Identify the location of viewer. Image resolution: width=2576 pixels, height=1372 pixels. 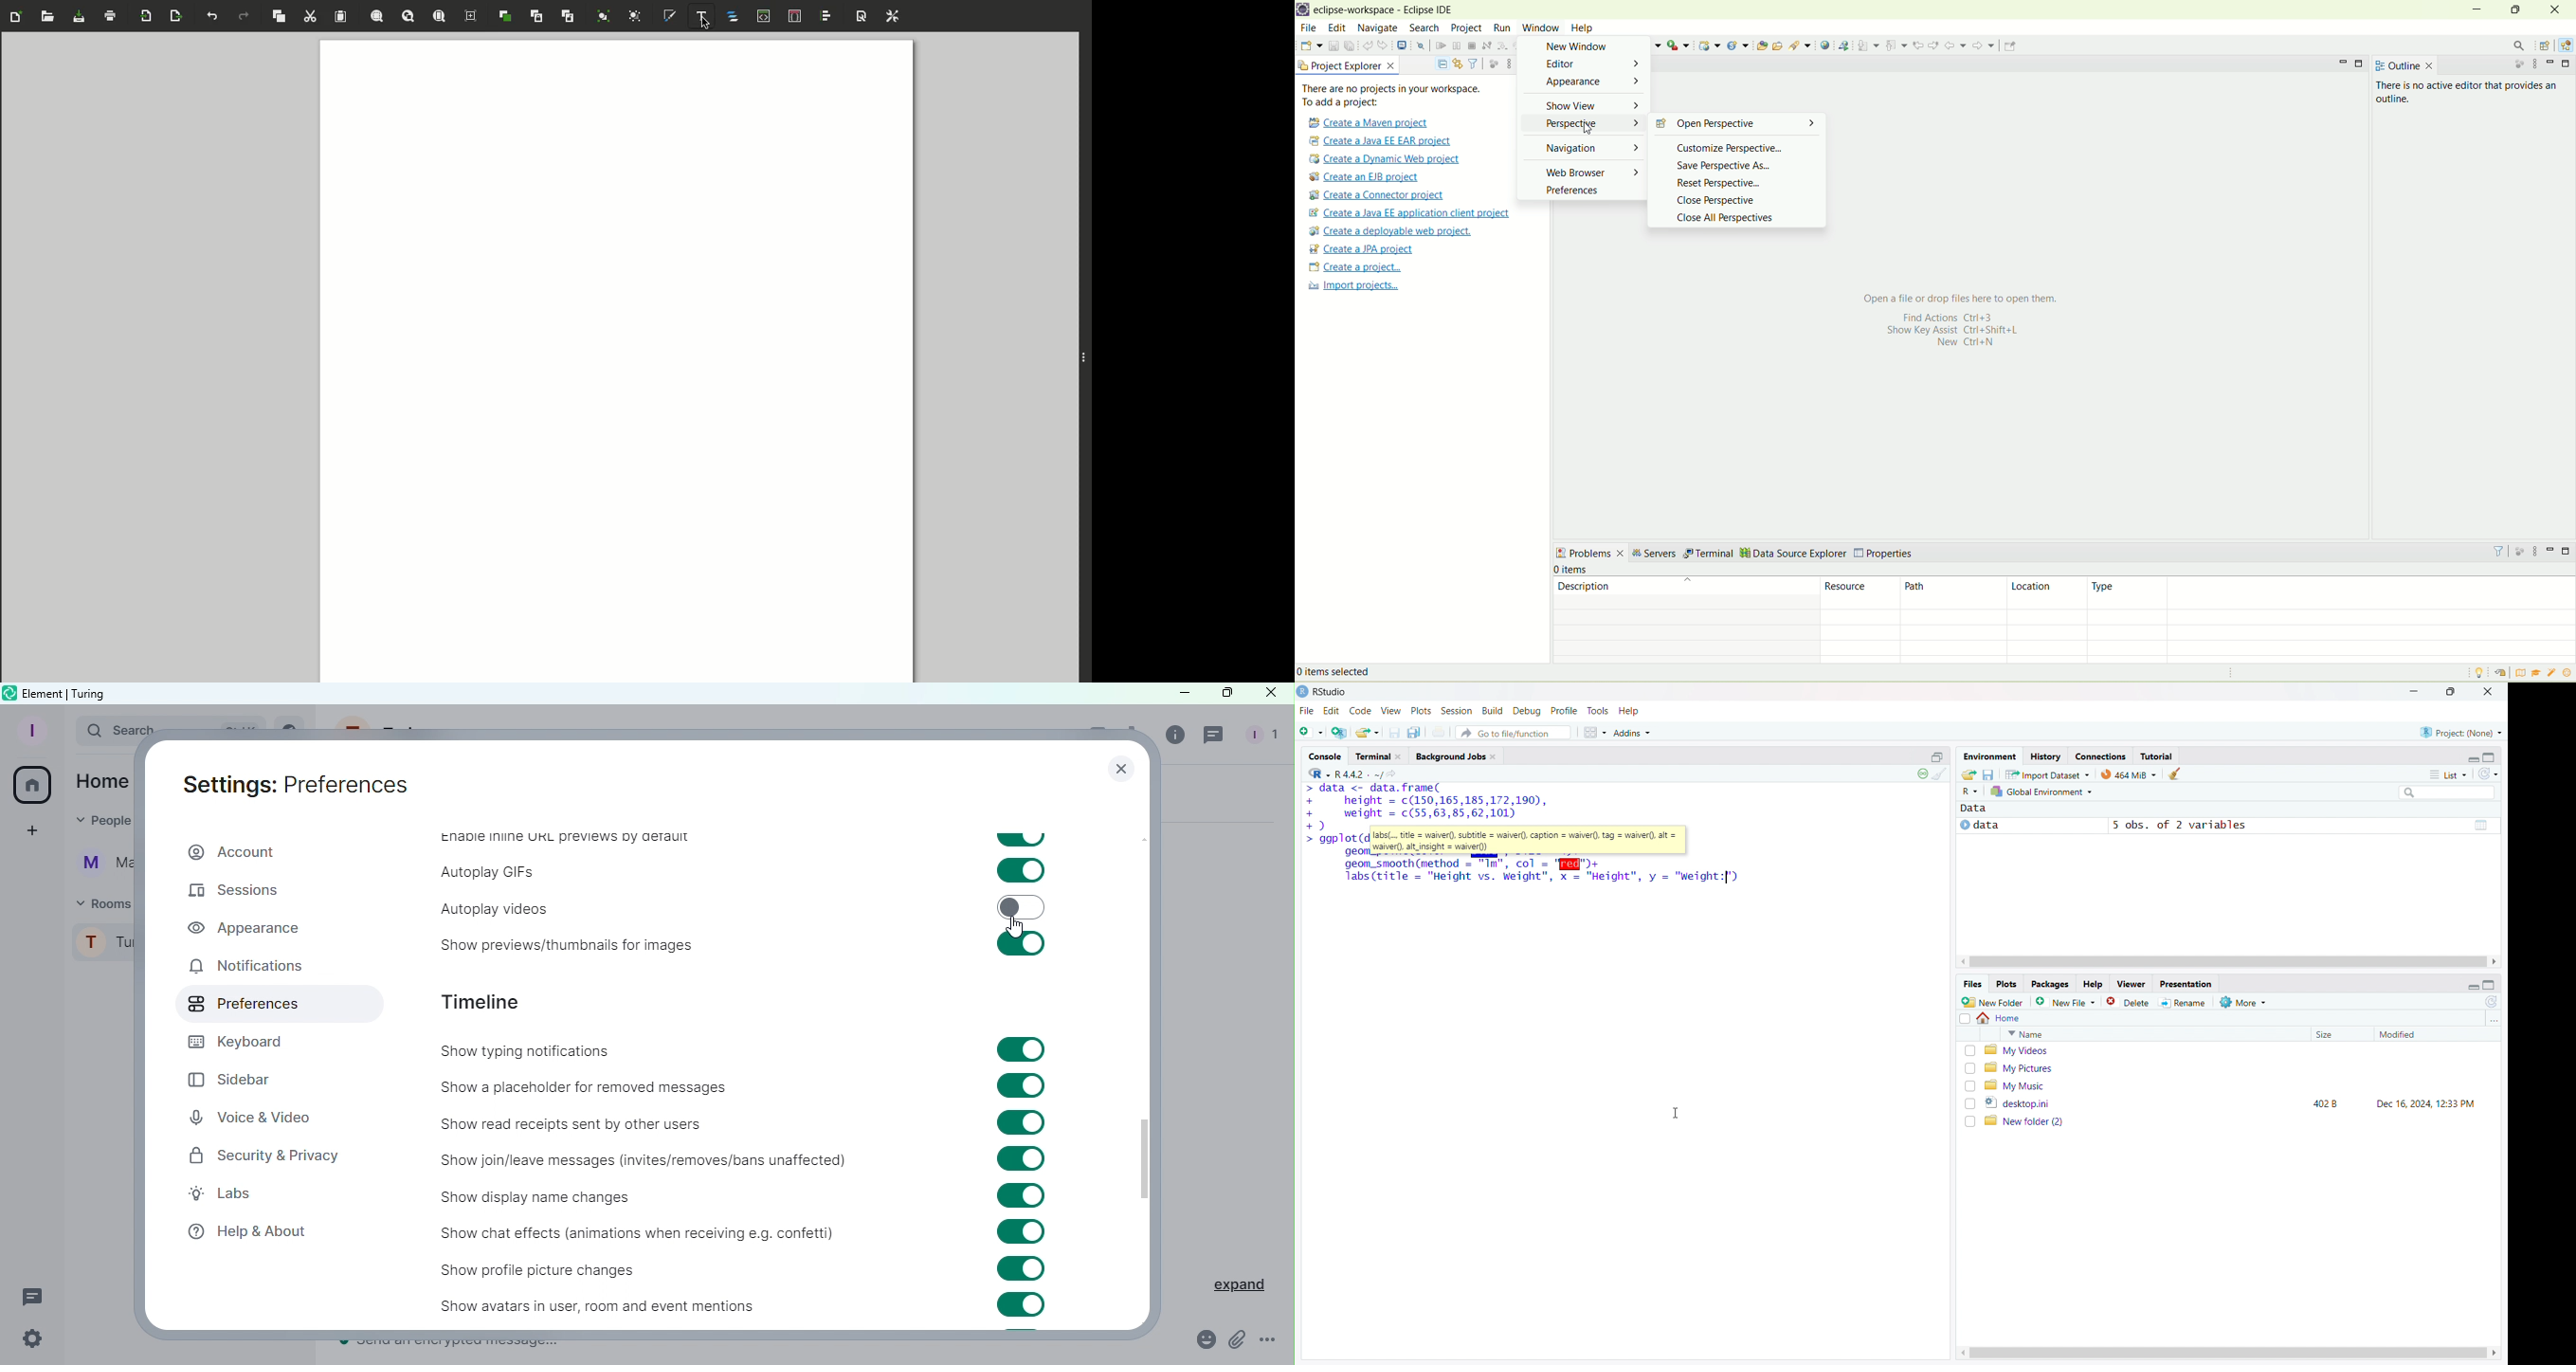
(2131, 984).